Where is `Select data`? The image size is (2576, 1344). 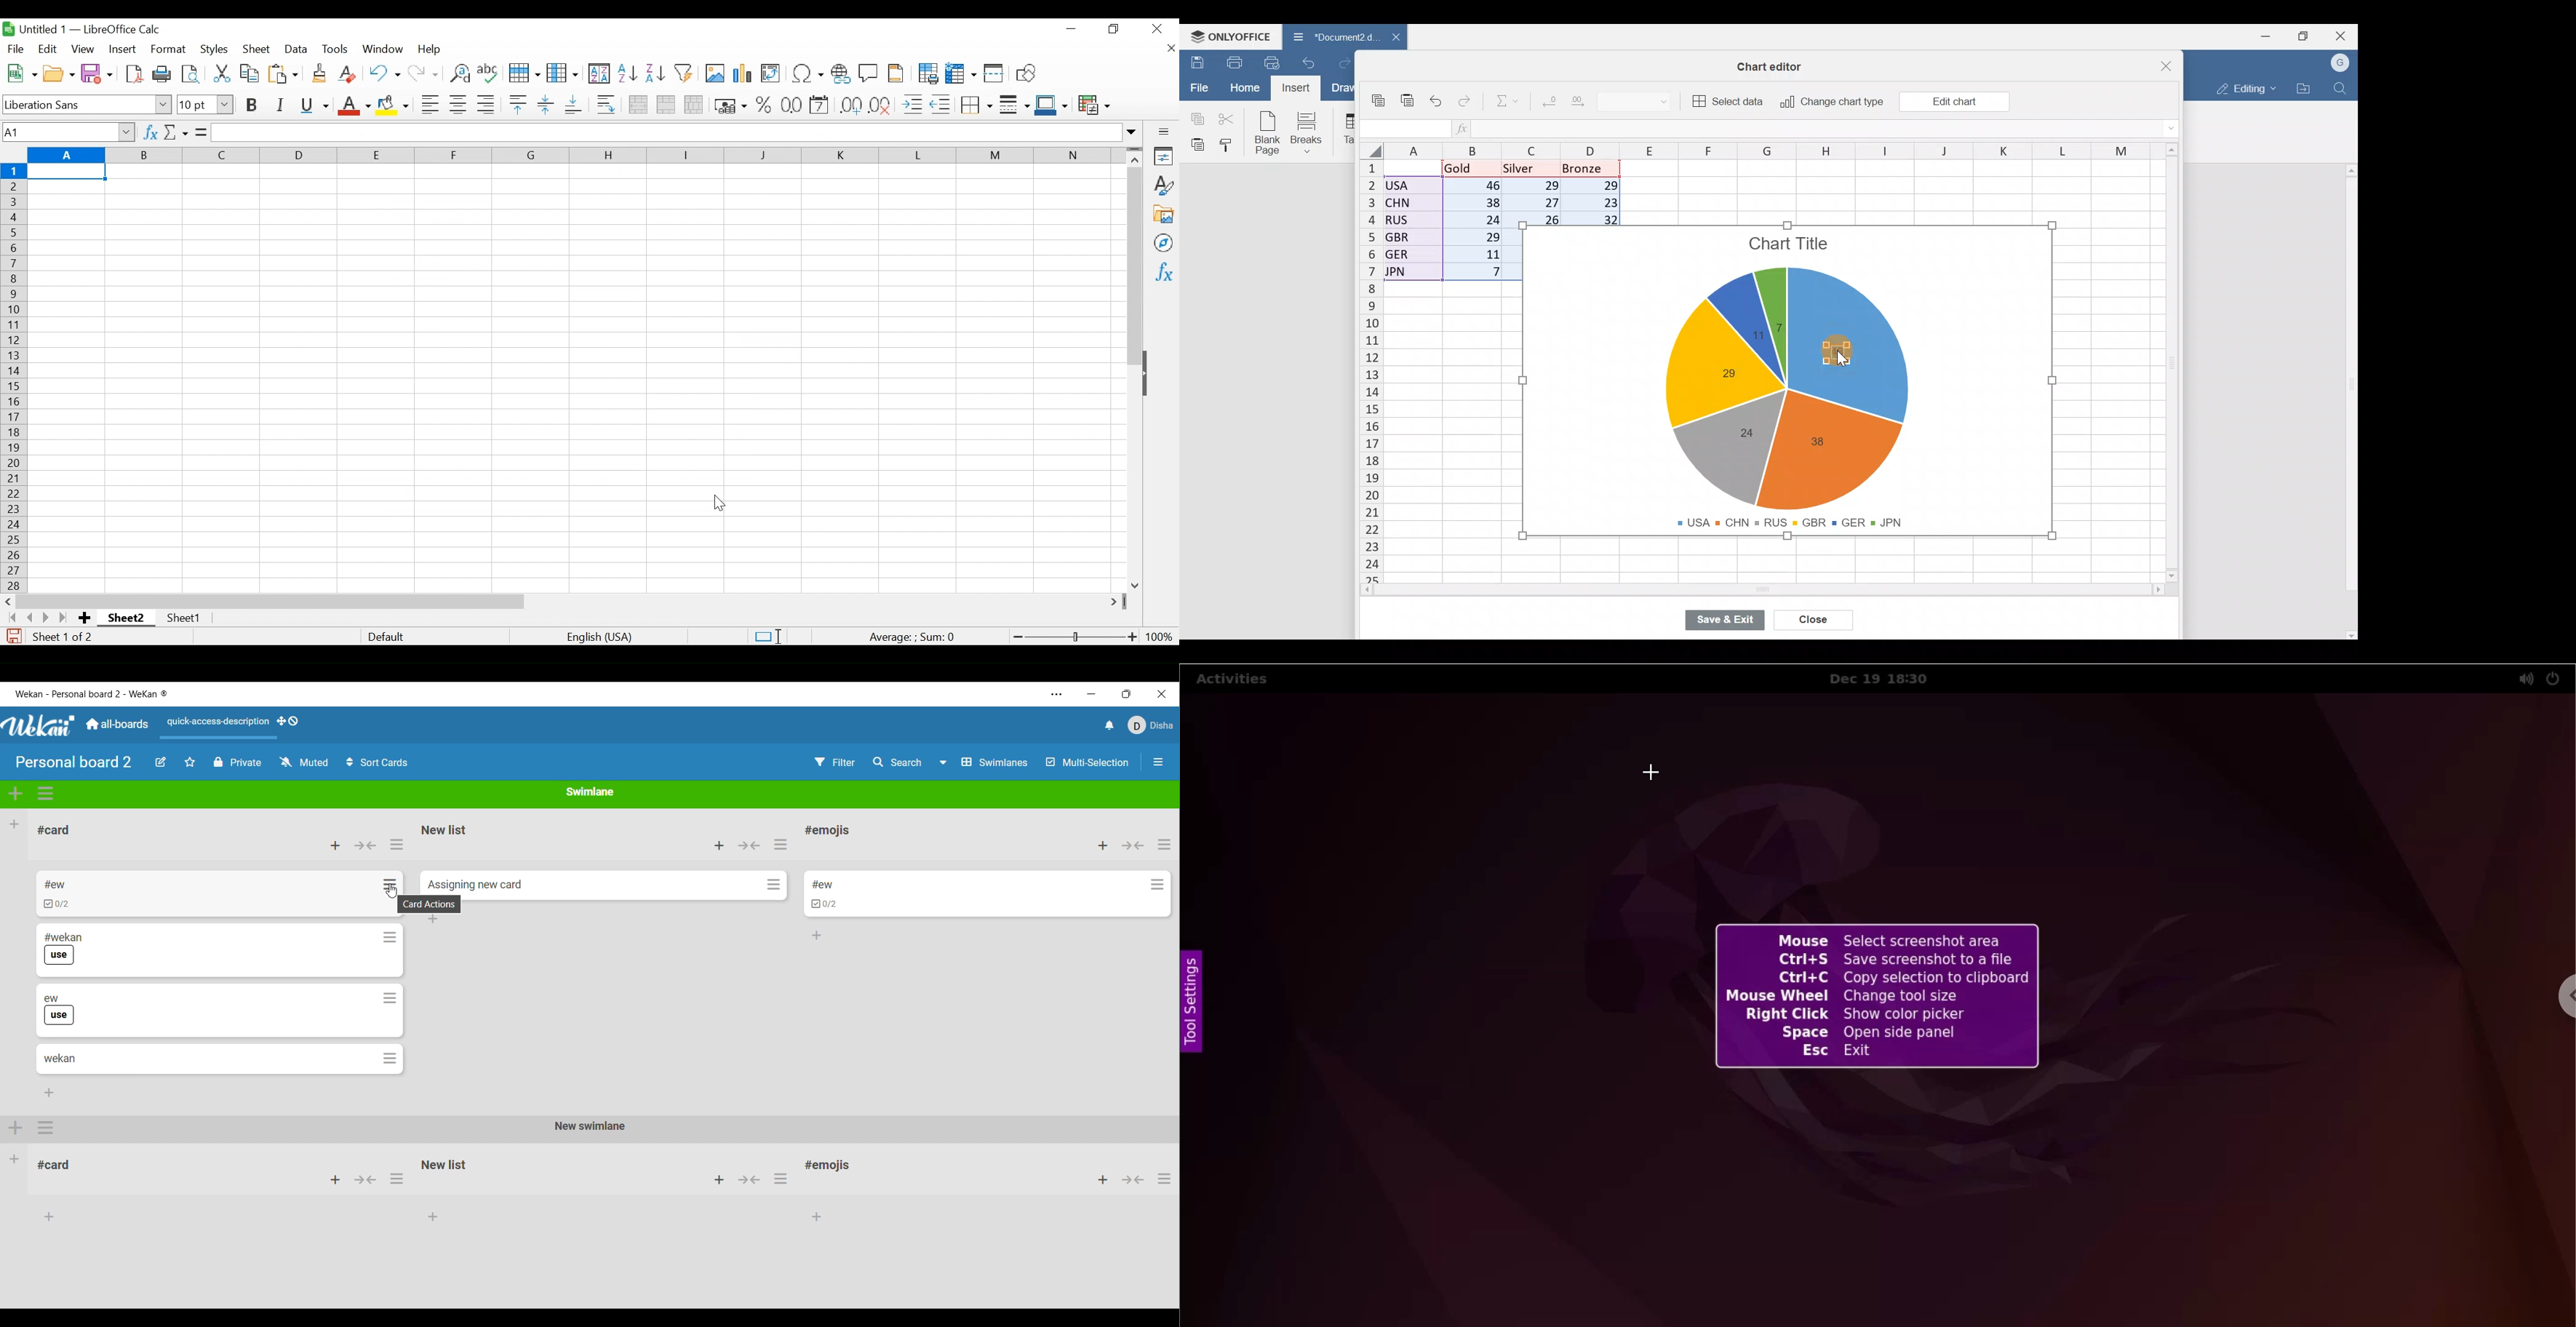 Select data is located at coordinates (1727, 100).